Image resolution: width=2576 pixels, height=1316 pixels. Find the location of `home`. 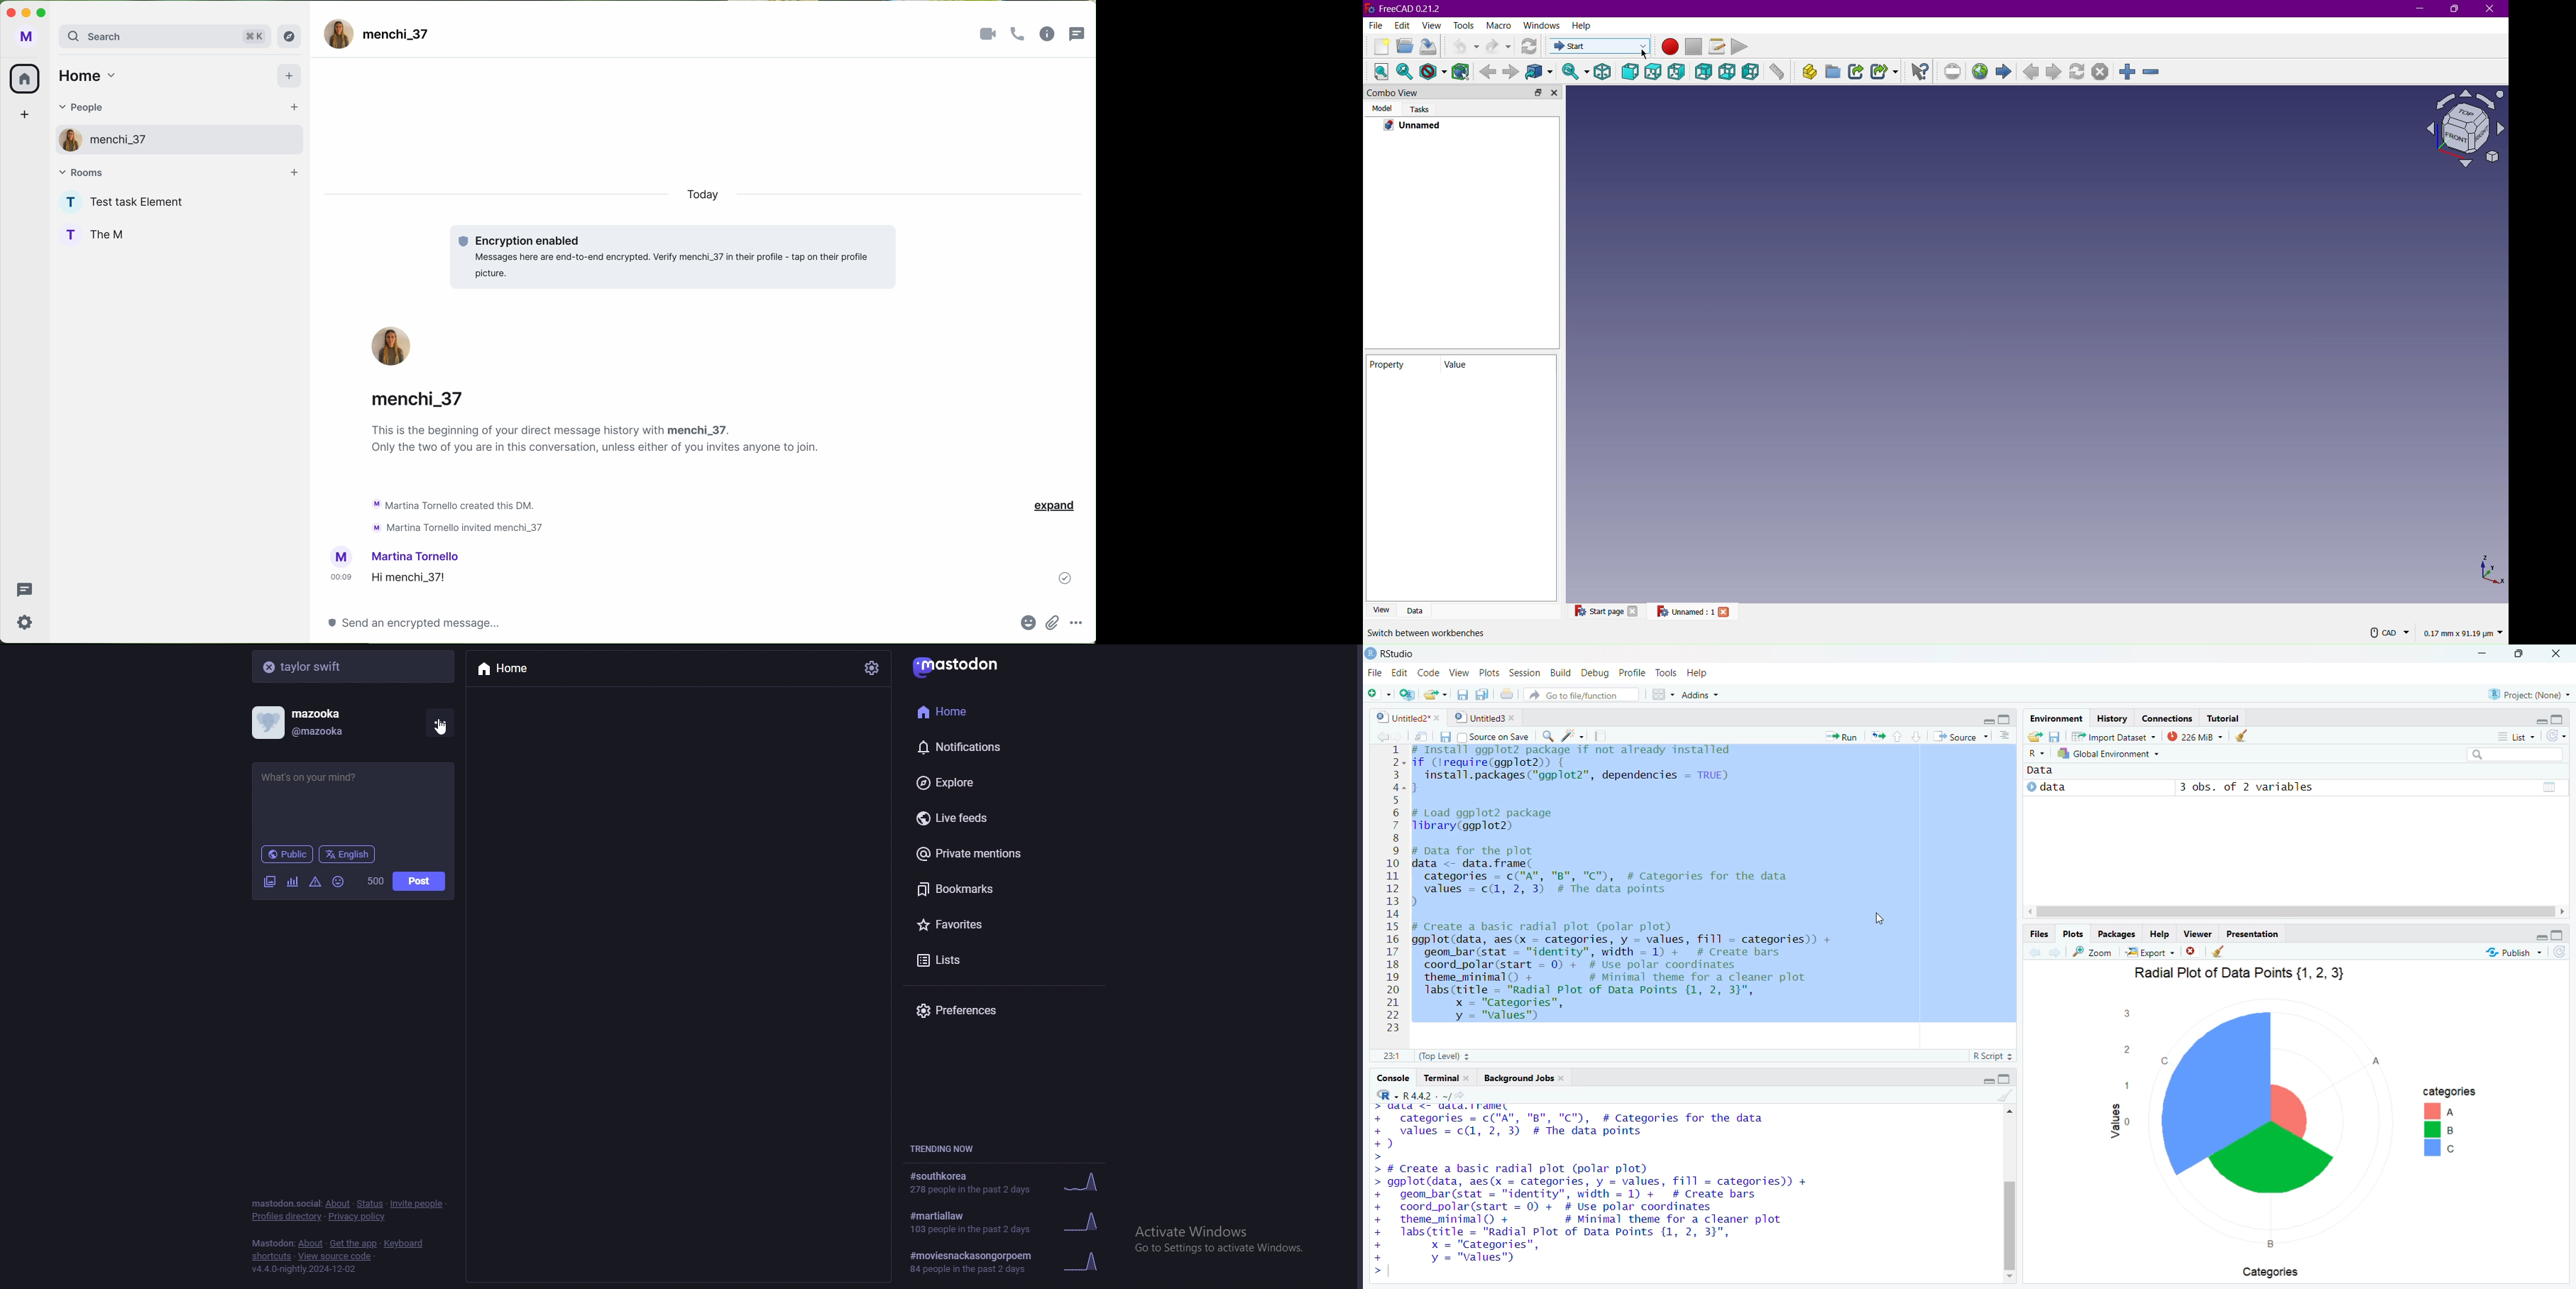

home is located at coordinates (981, 711).